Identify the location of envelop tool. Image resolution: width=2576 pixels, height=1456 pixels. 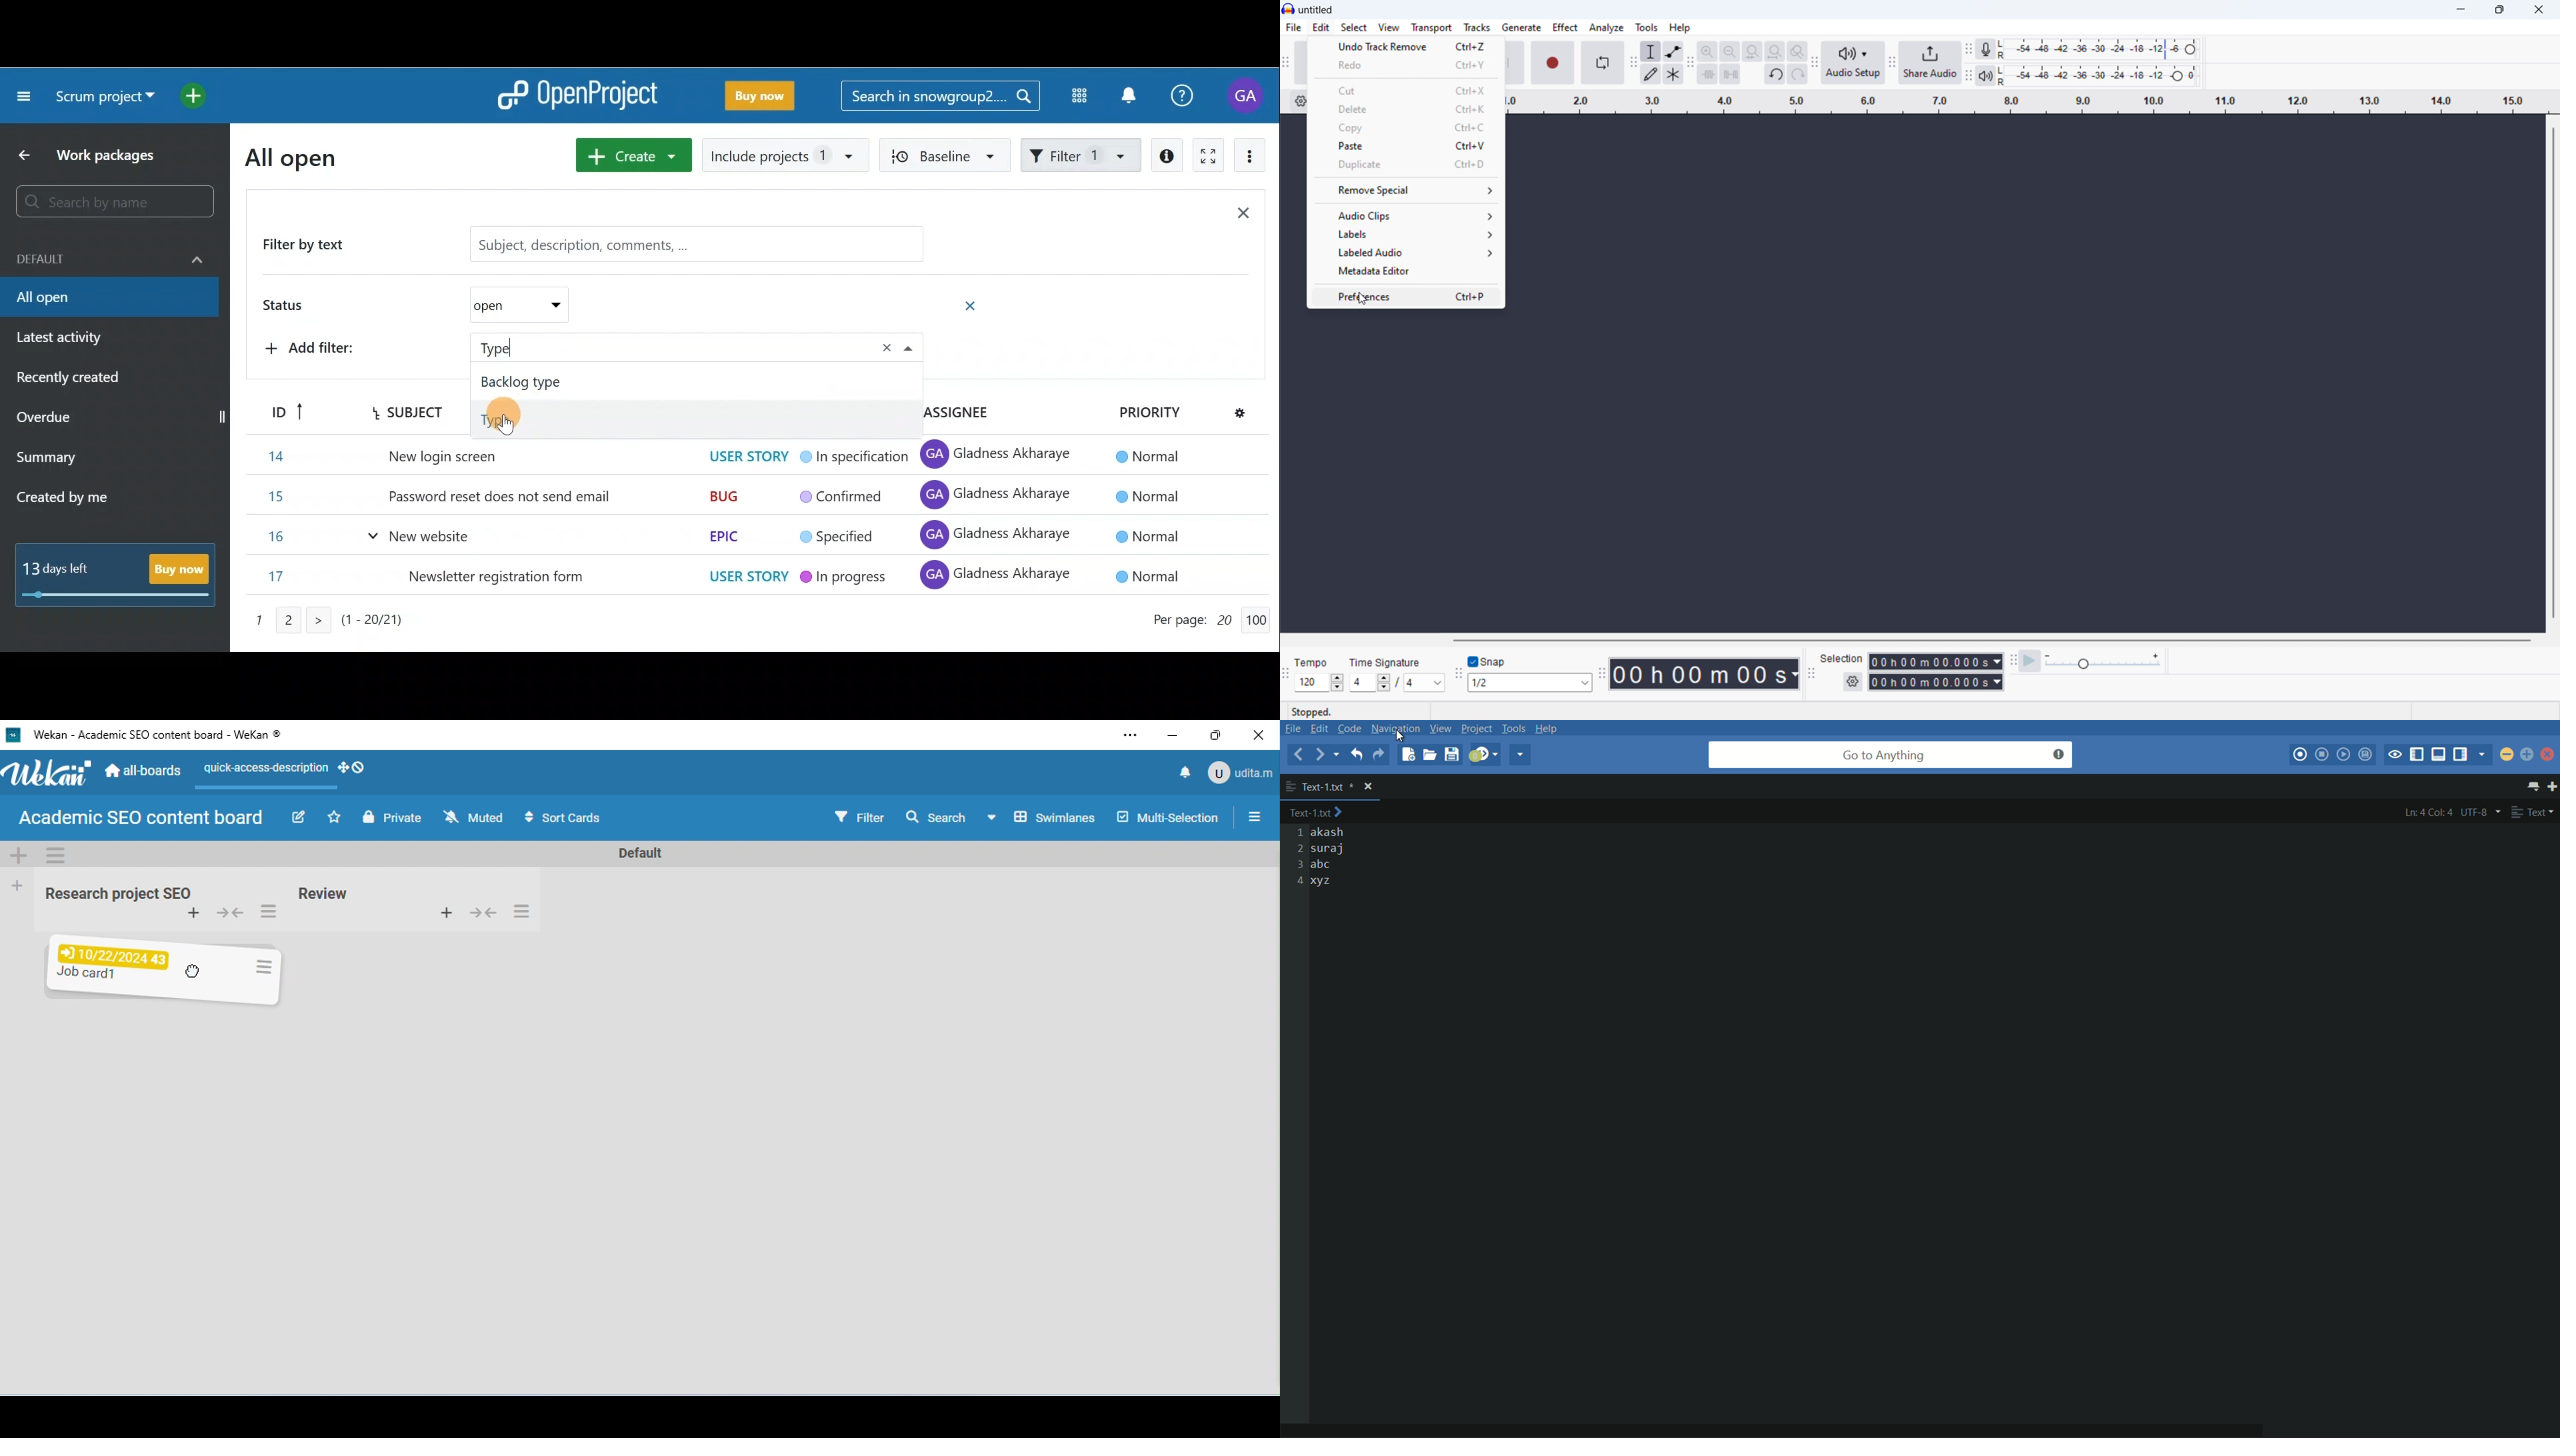
(1673, 51).